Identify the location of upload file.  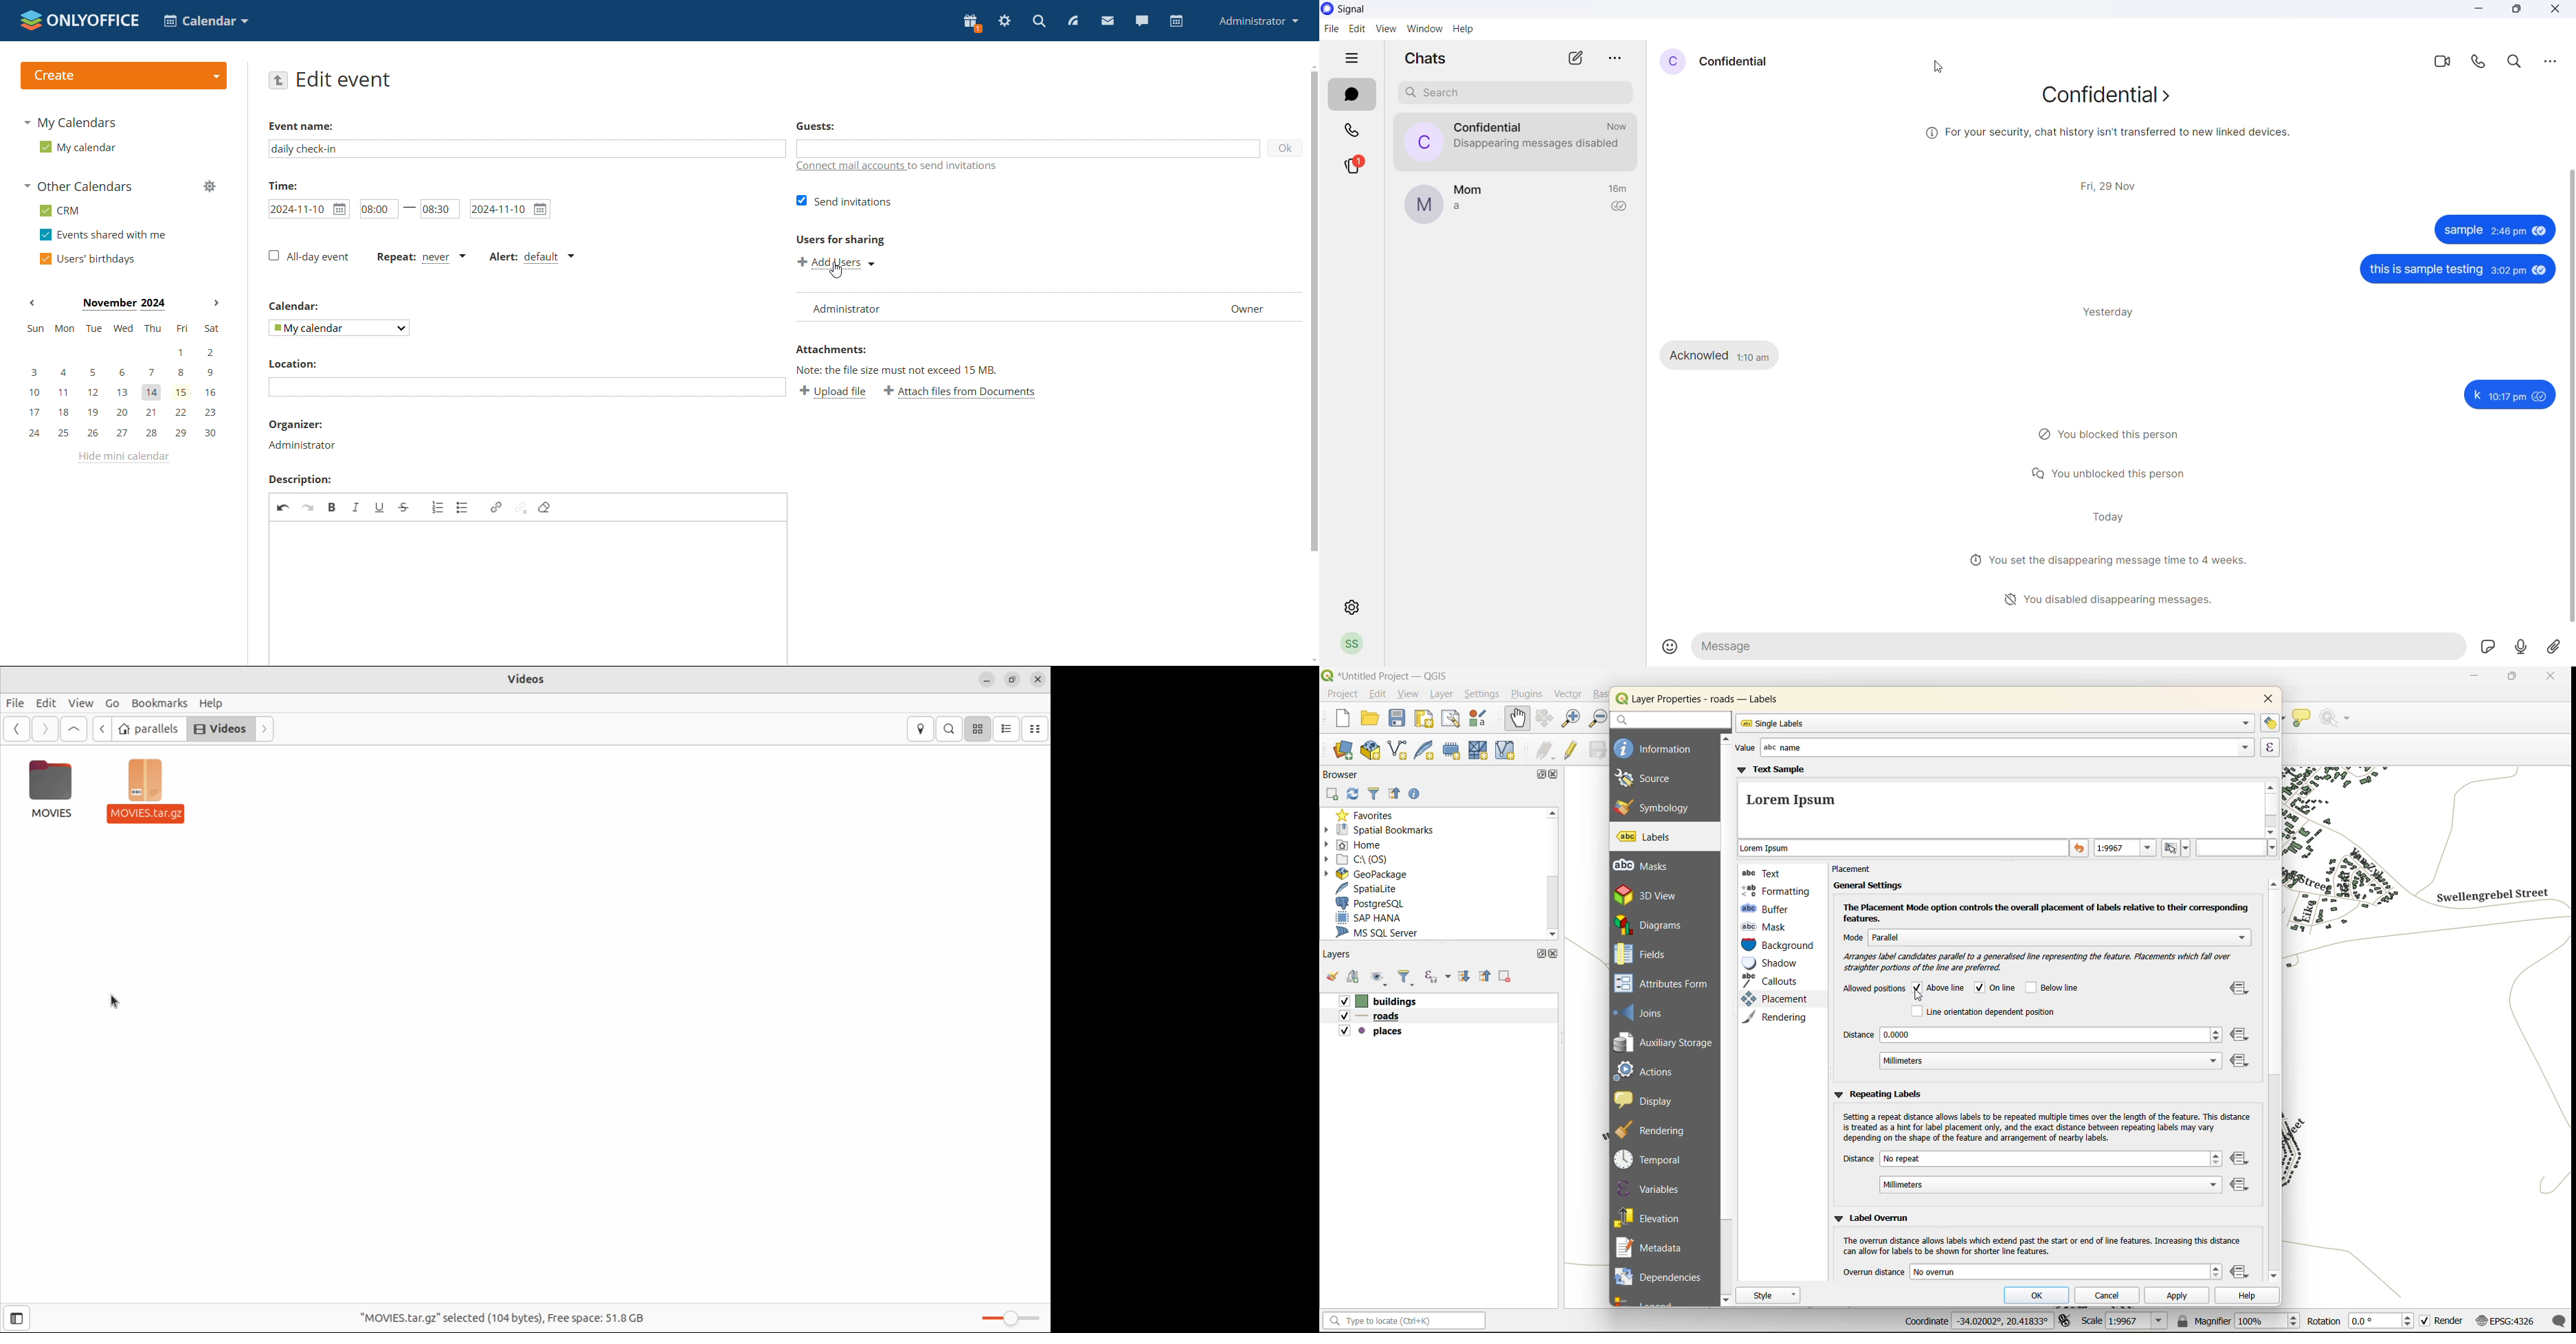
(833, 392).